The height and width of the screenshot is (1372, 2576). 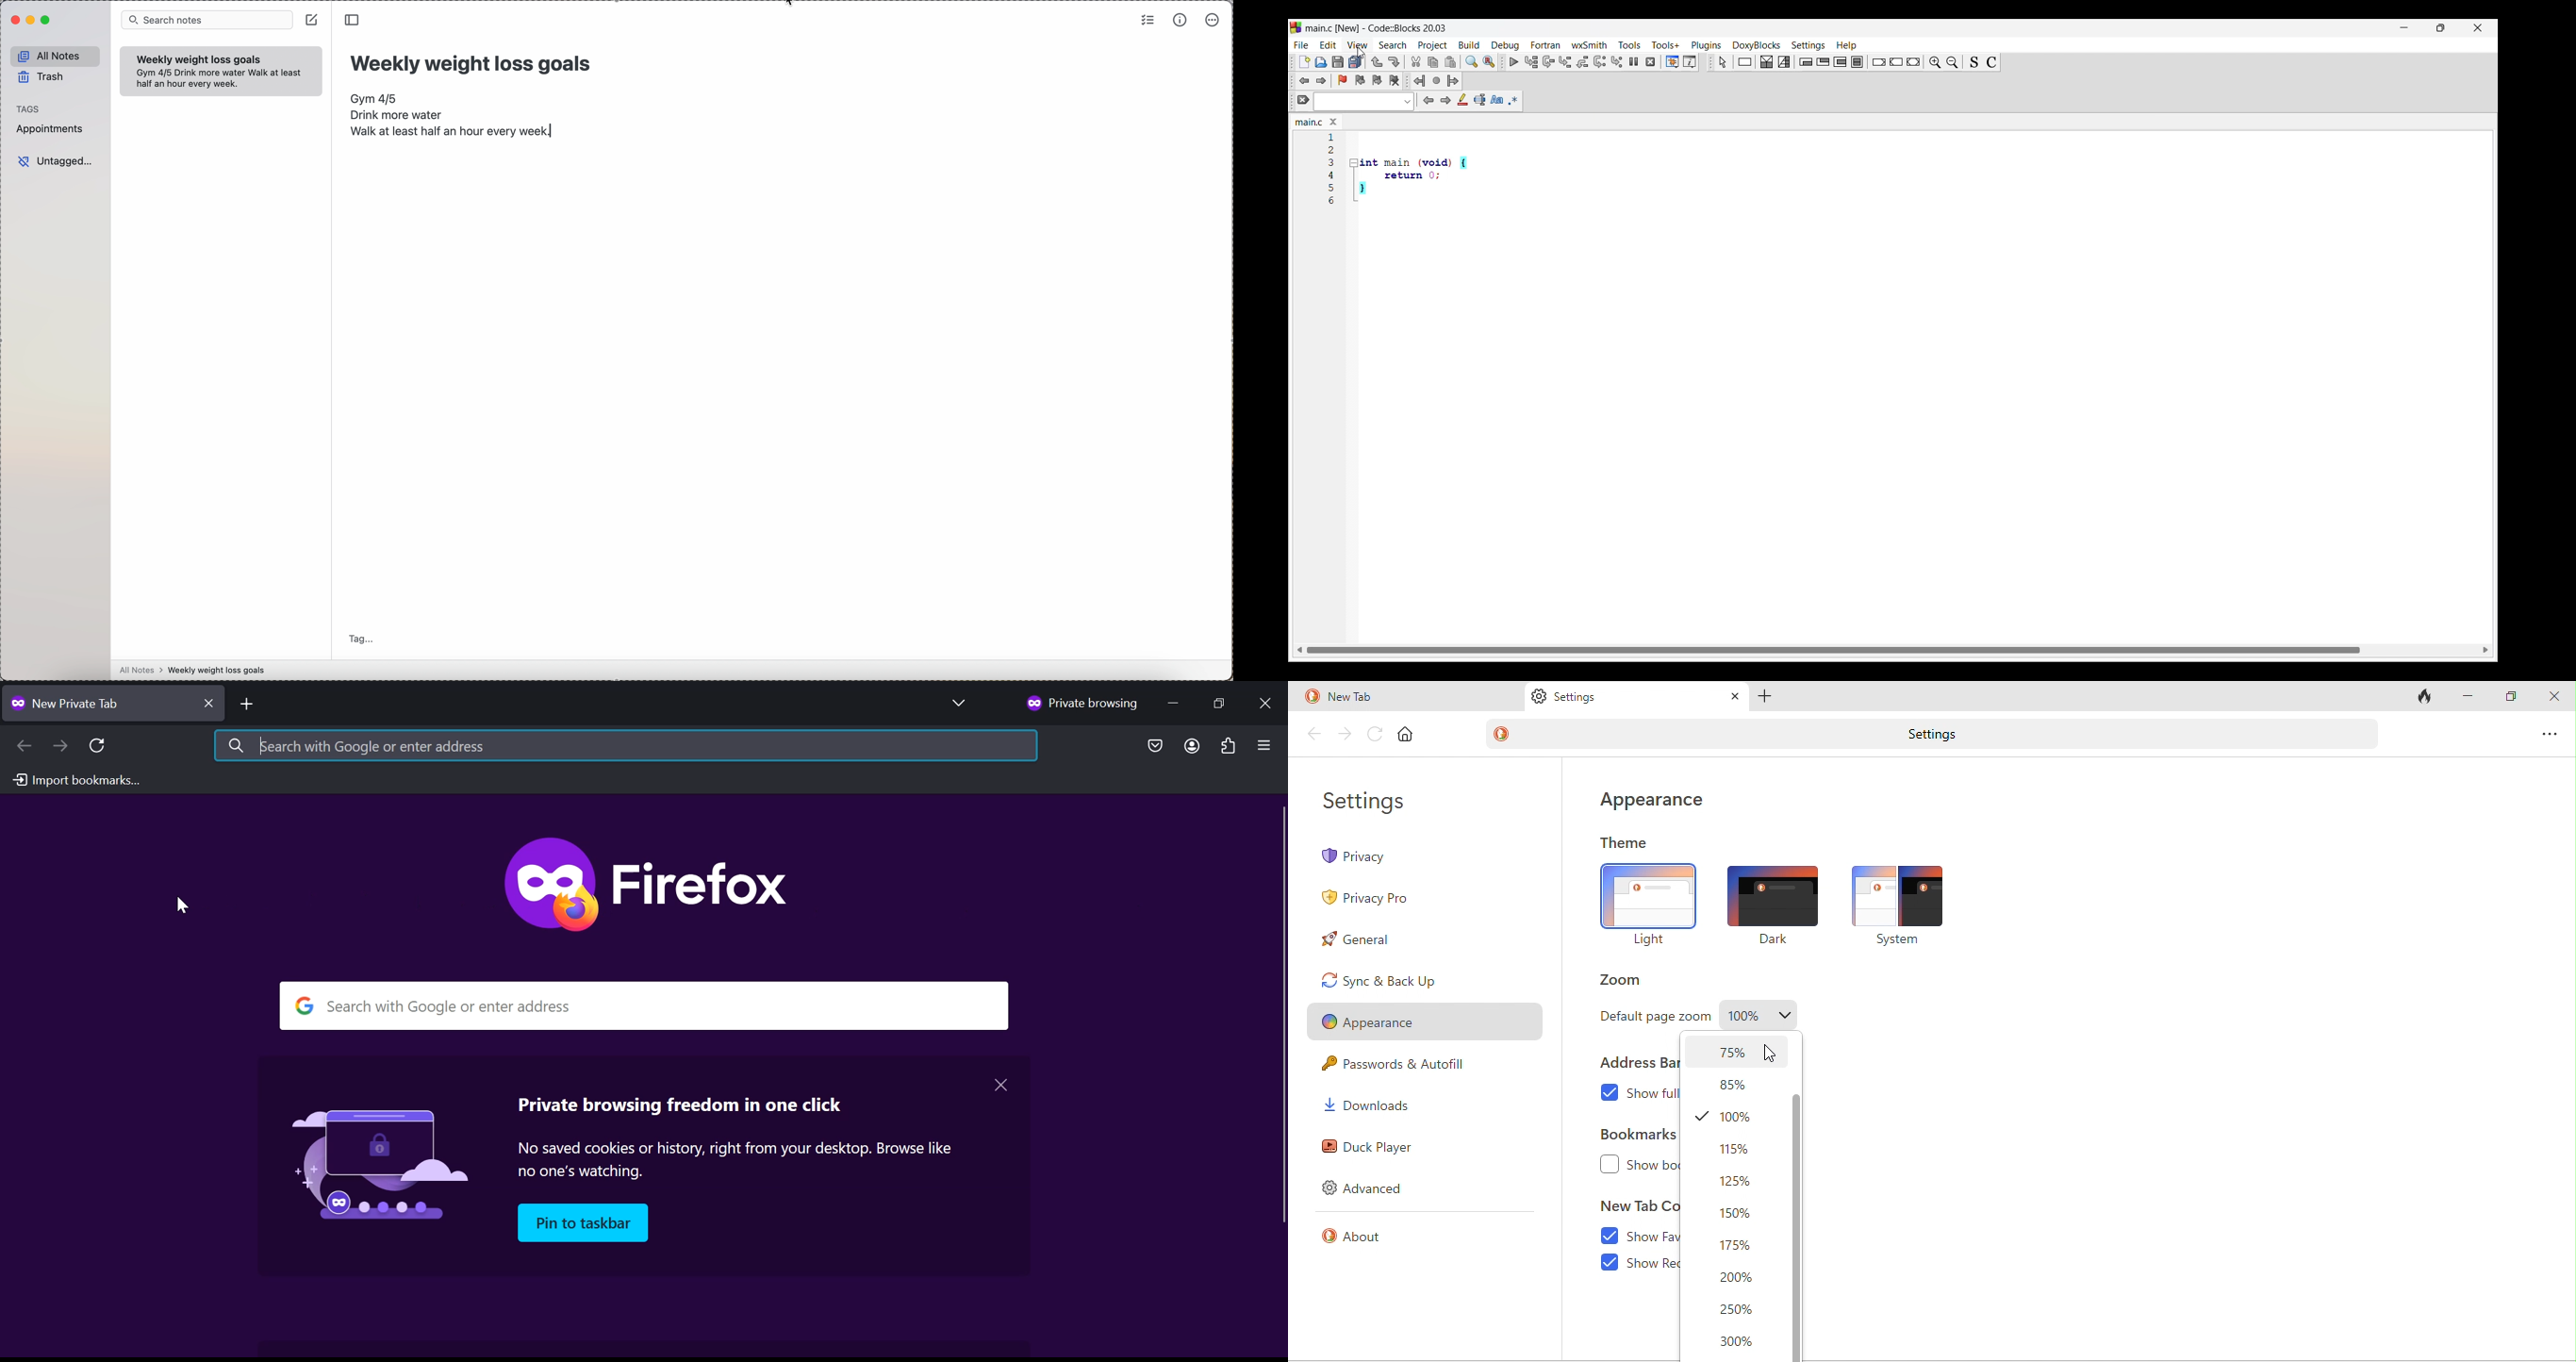 What do you see at coordinates (1653, 1093) in the screenshot?
I see `show full website address` at bounding box center [1653, 1093].